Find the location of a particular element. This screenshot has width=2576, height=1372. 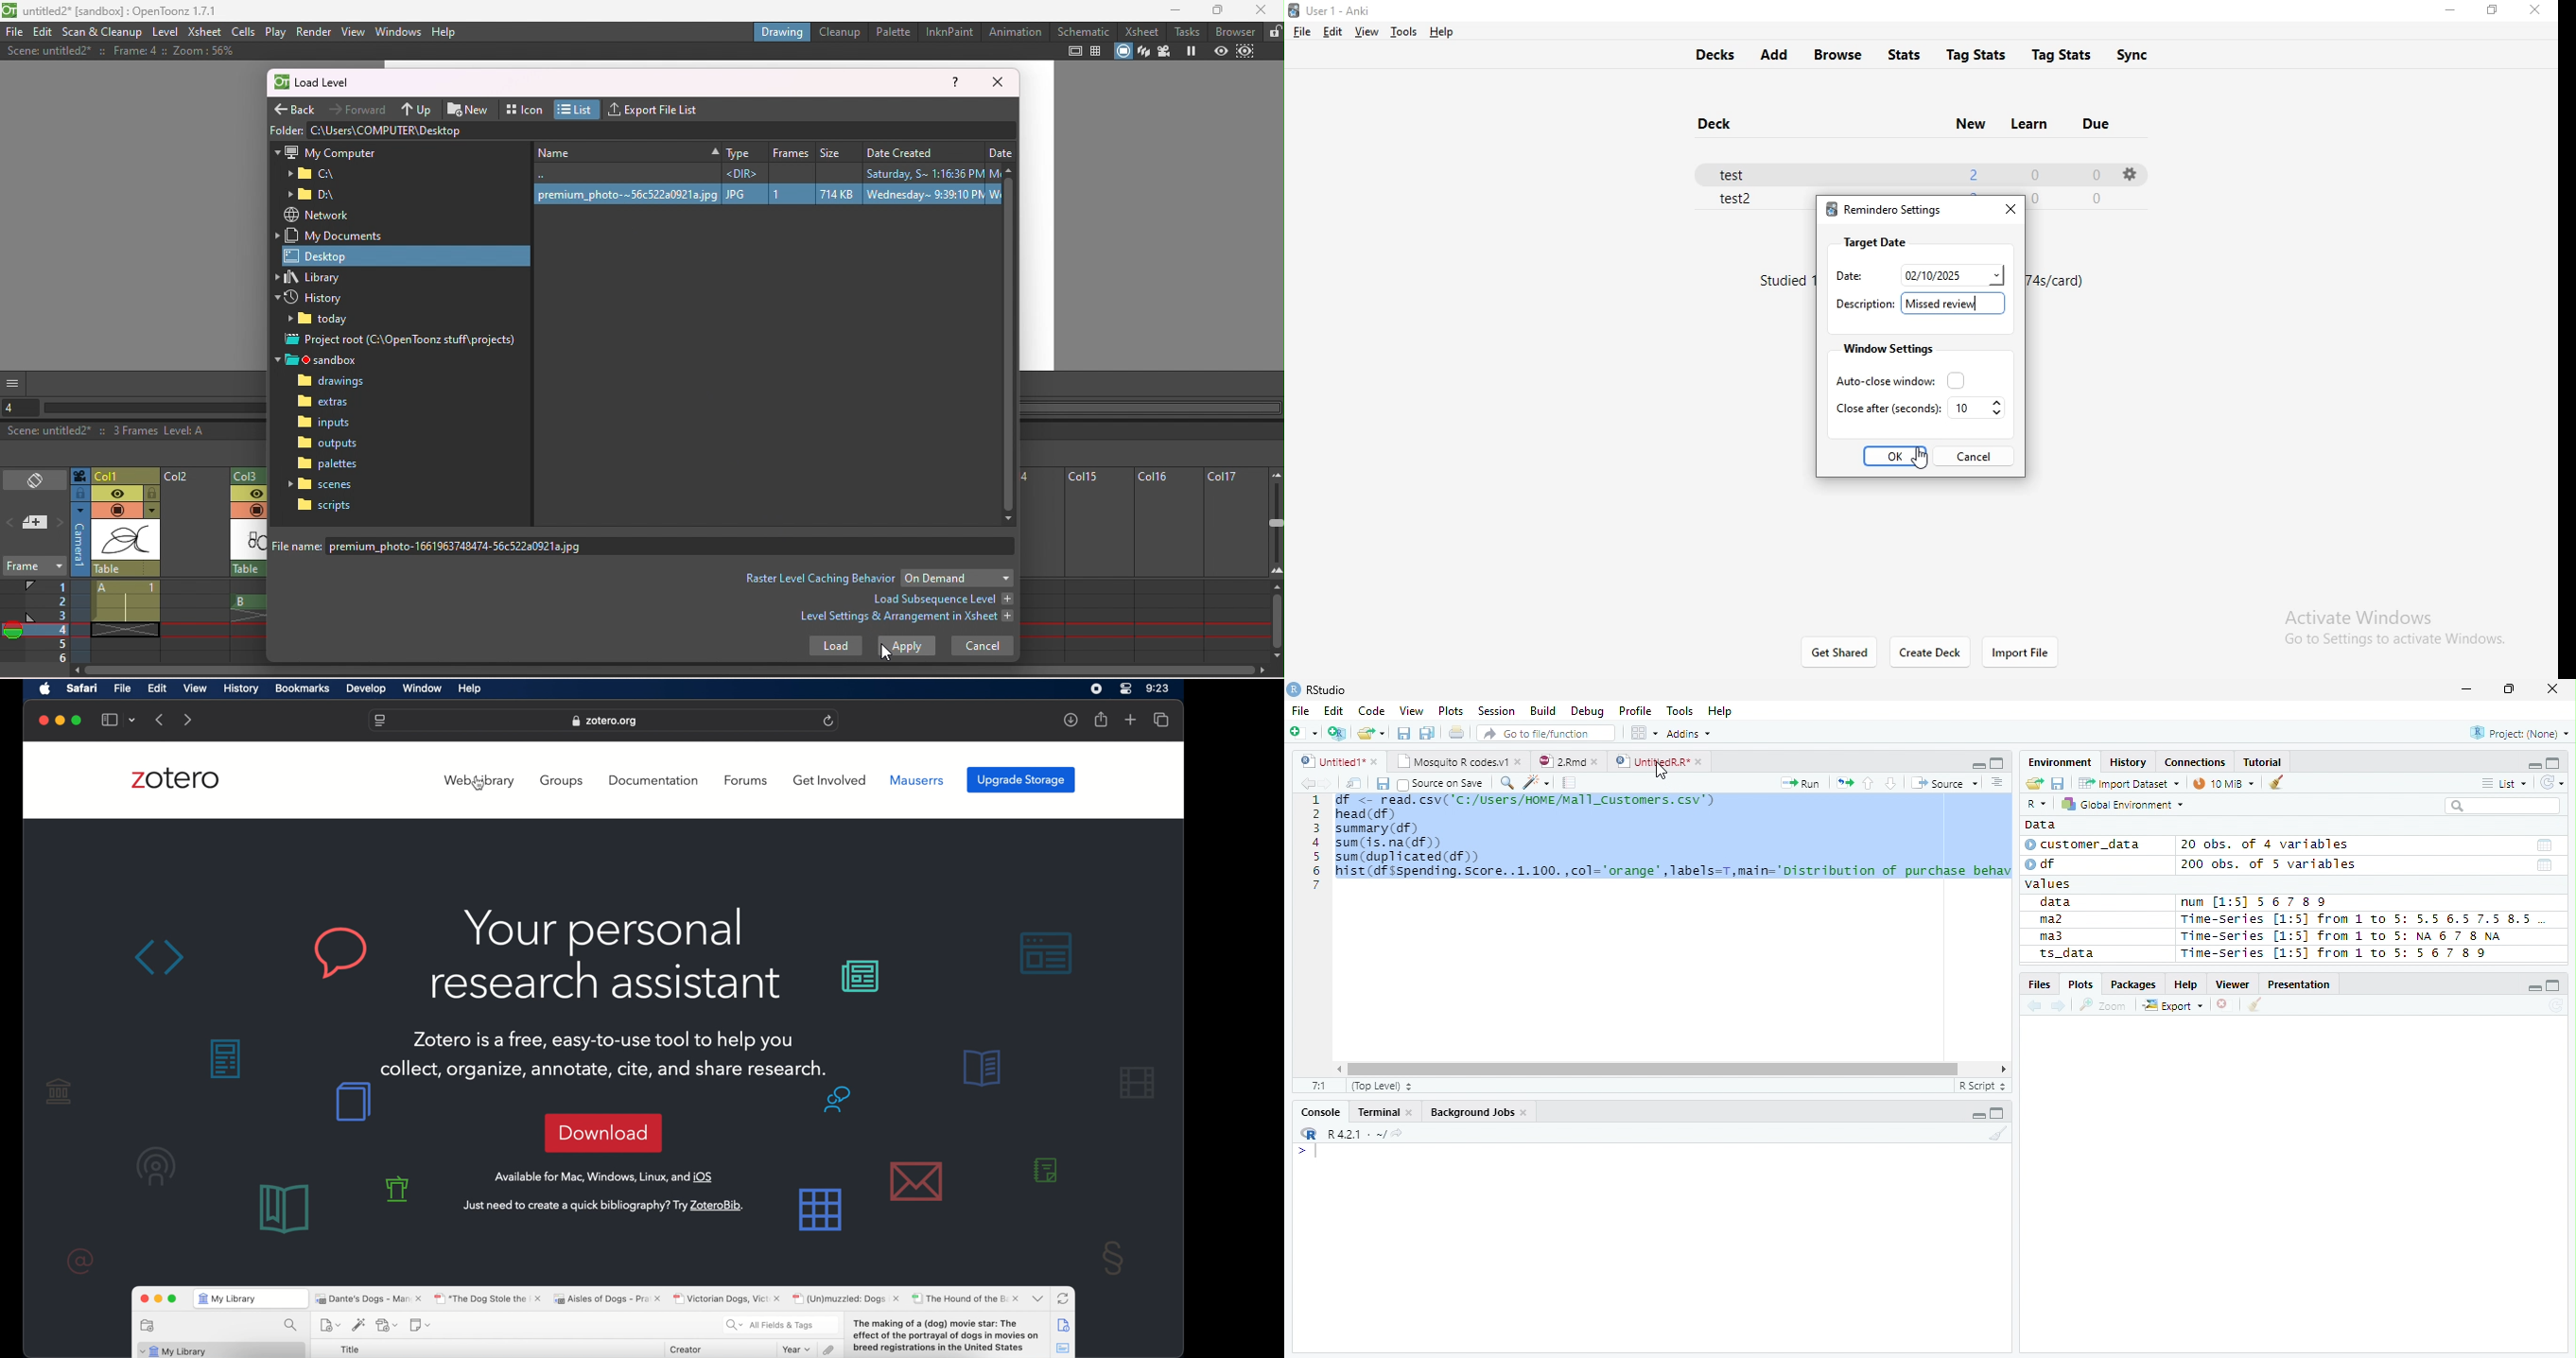

Clean is located at coordinates (1998, 1135).